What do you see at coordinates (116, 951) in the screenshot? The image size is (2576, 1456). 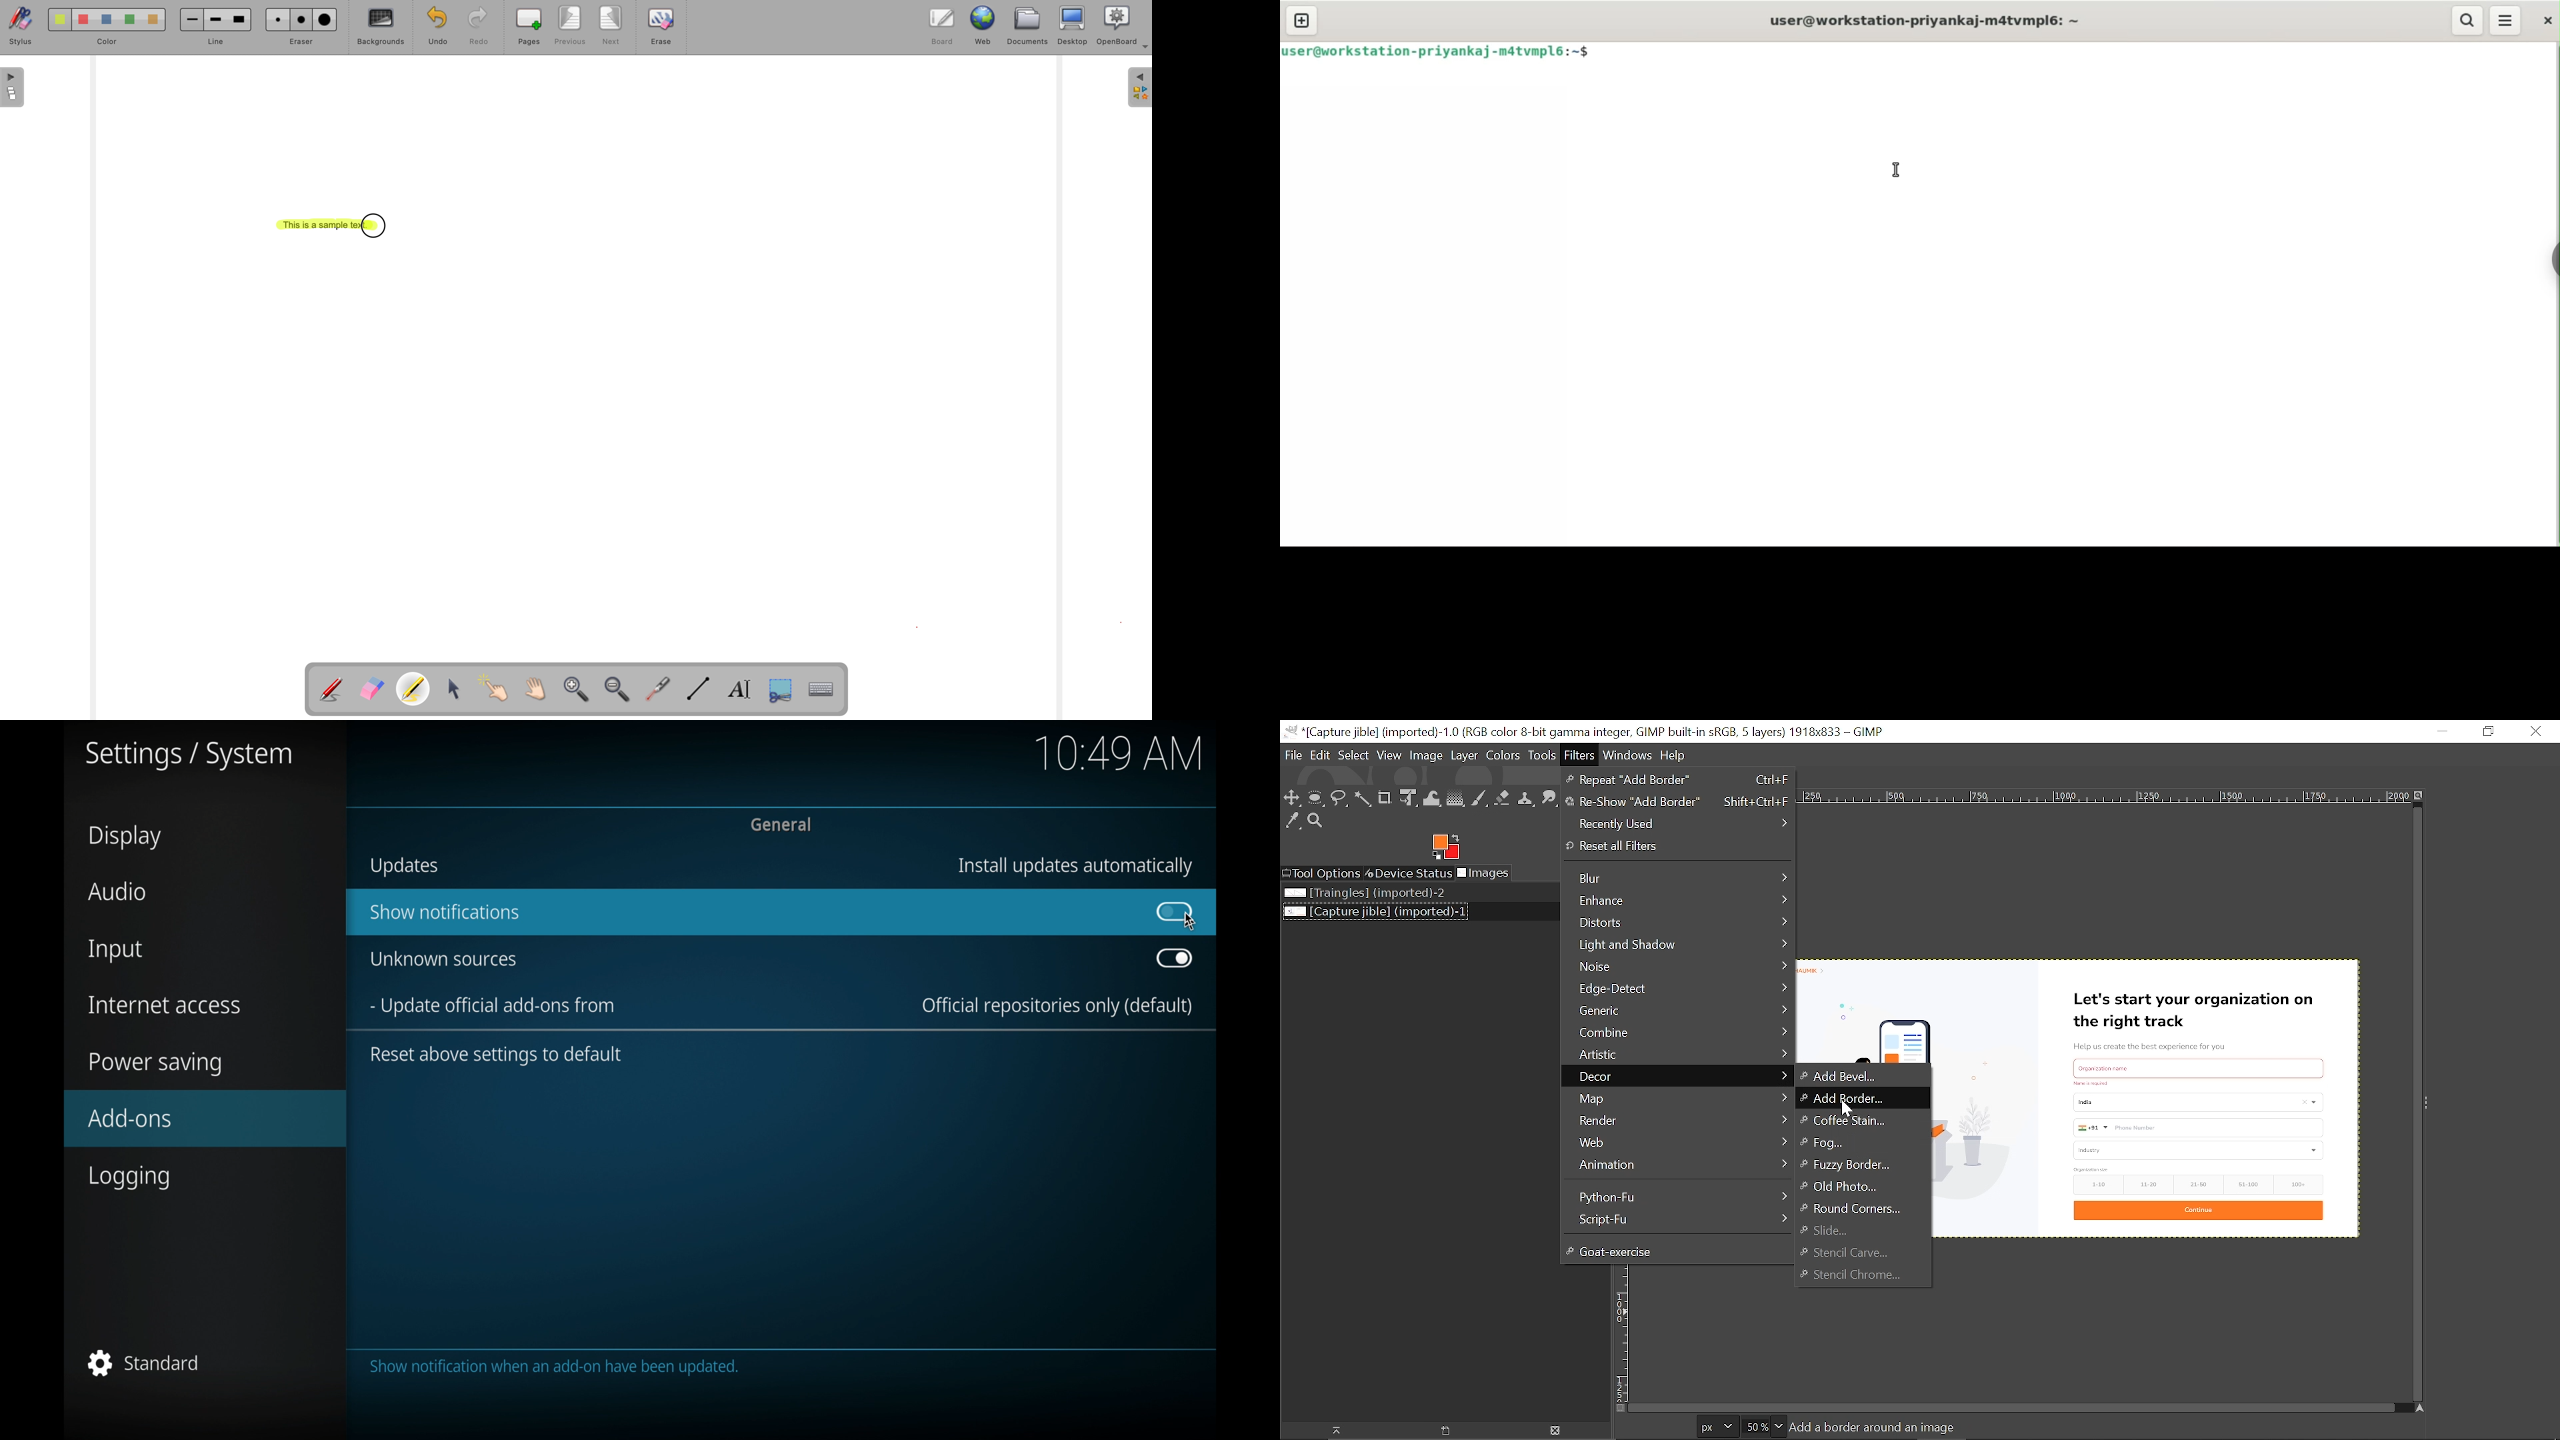 I see `input` at bounding box center [116, 951].